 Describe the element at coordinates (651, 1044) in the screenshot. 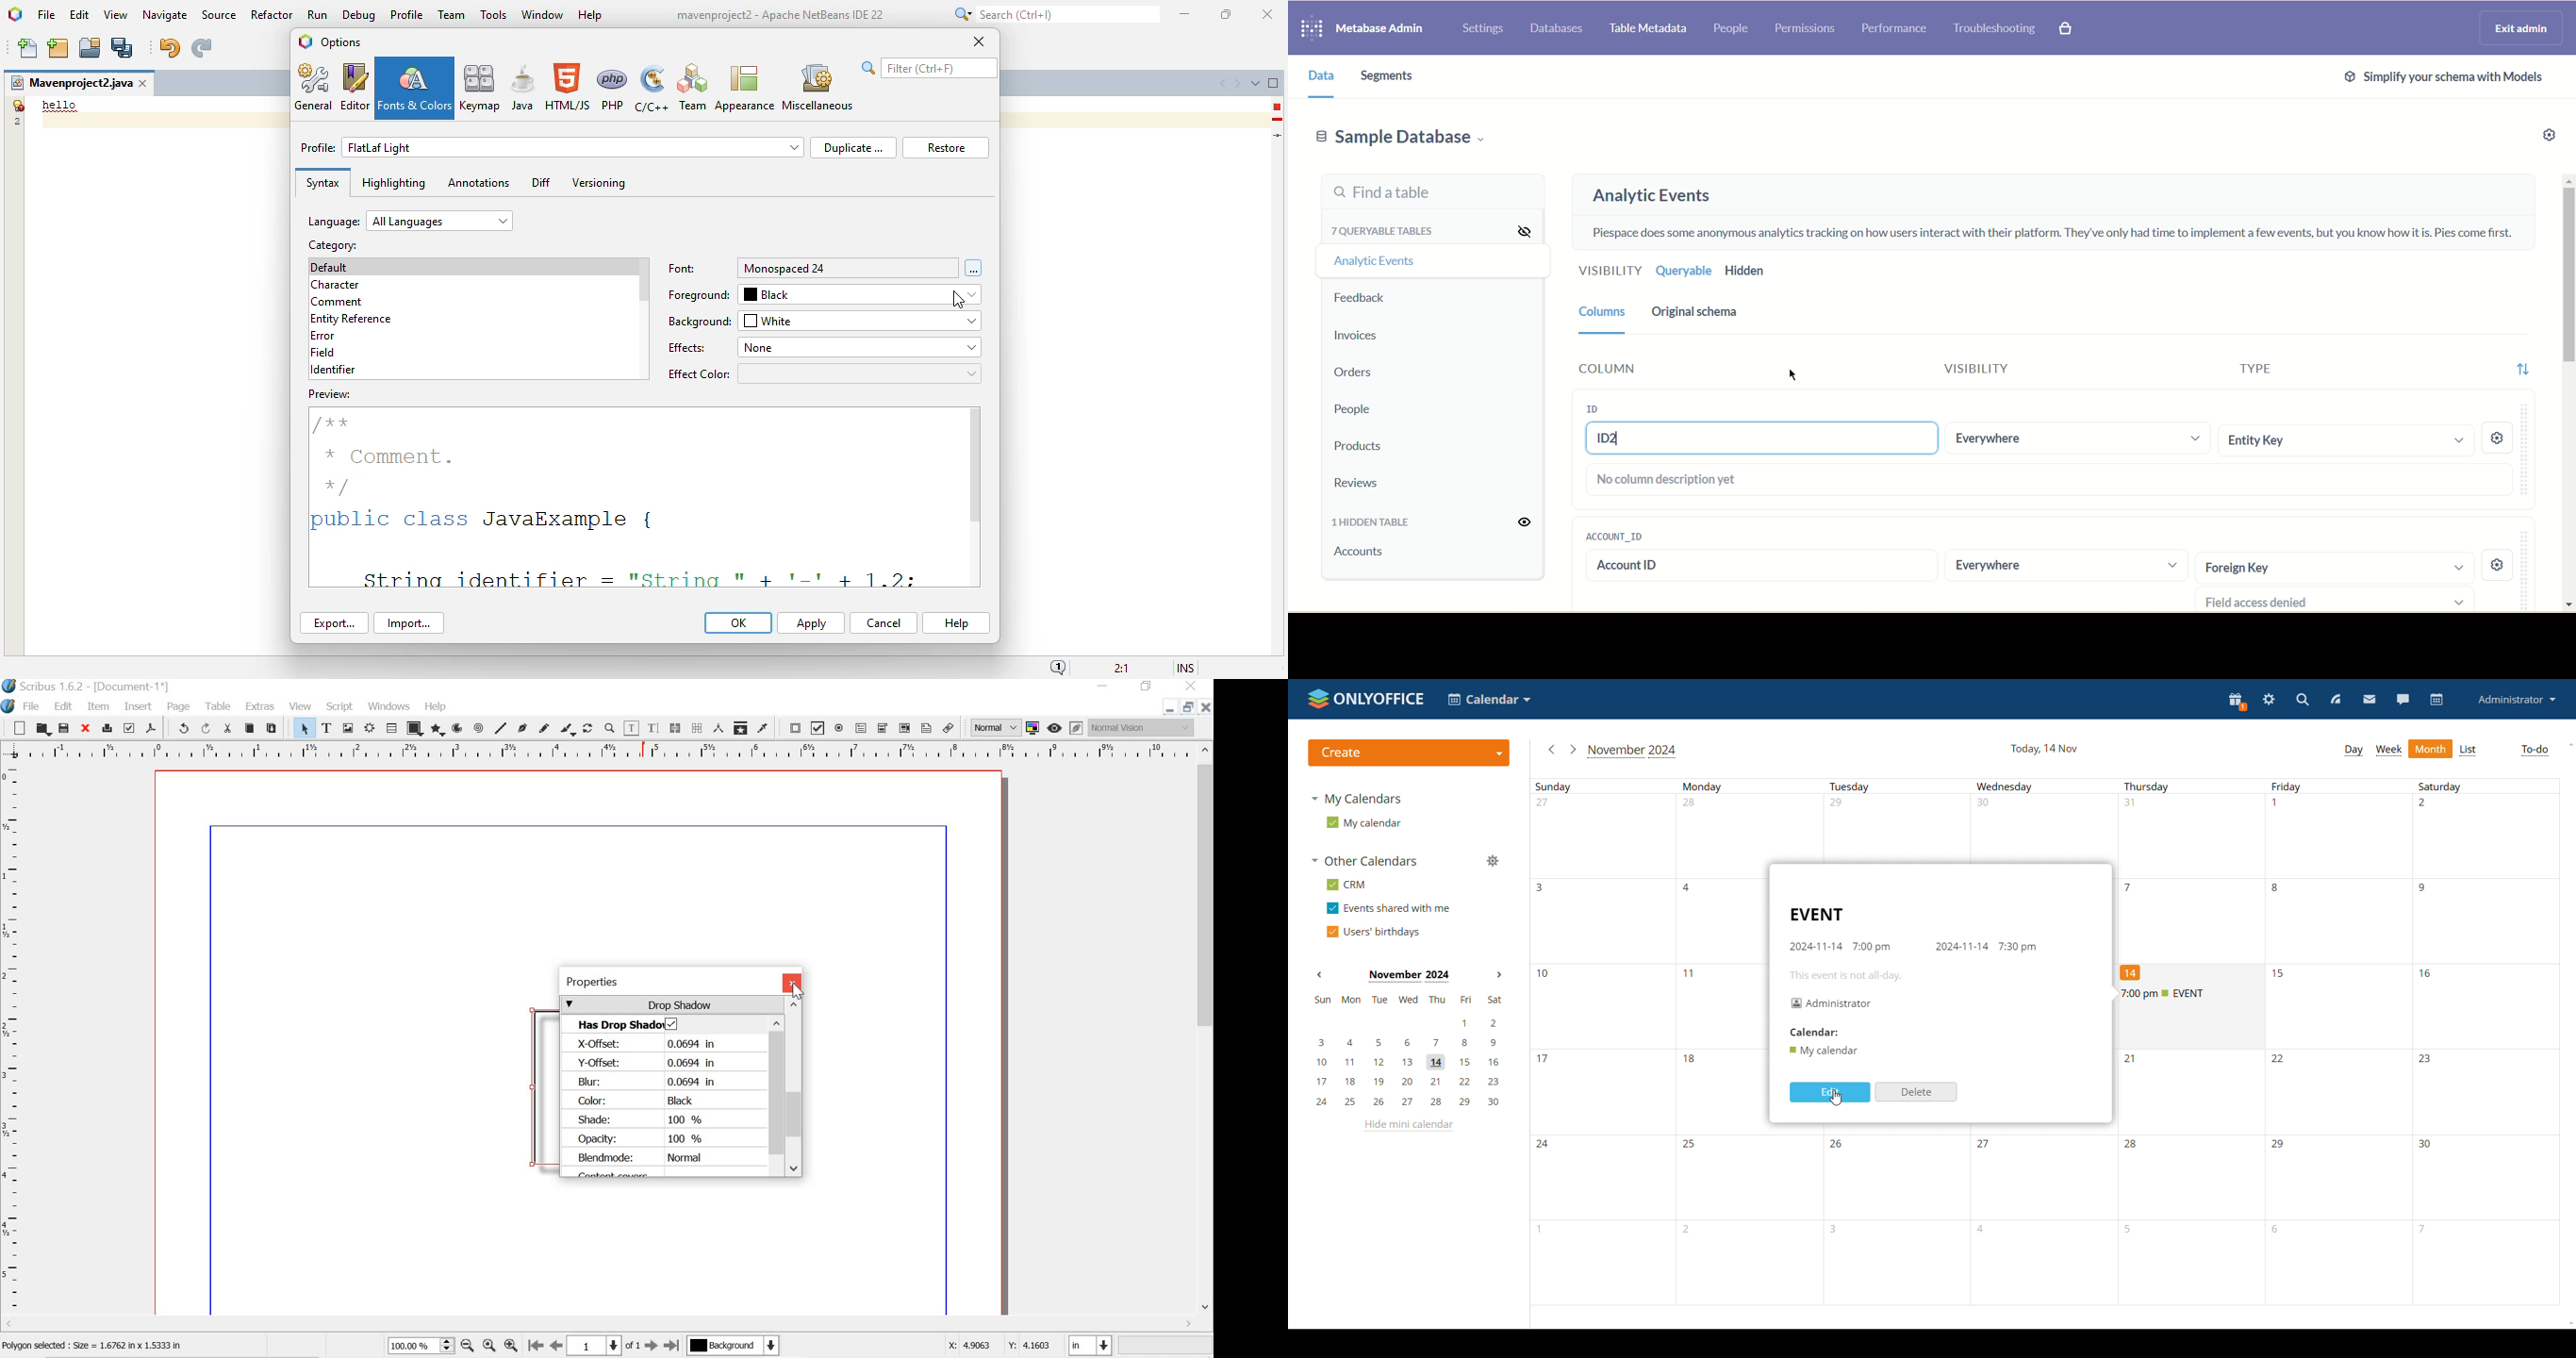

I see `X-Offset: 0.0694 in` at that location.